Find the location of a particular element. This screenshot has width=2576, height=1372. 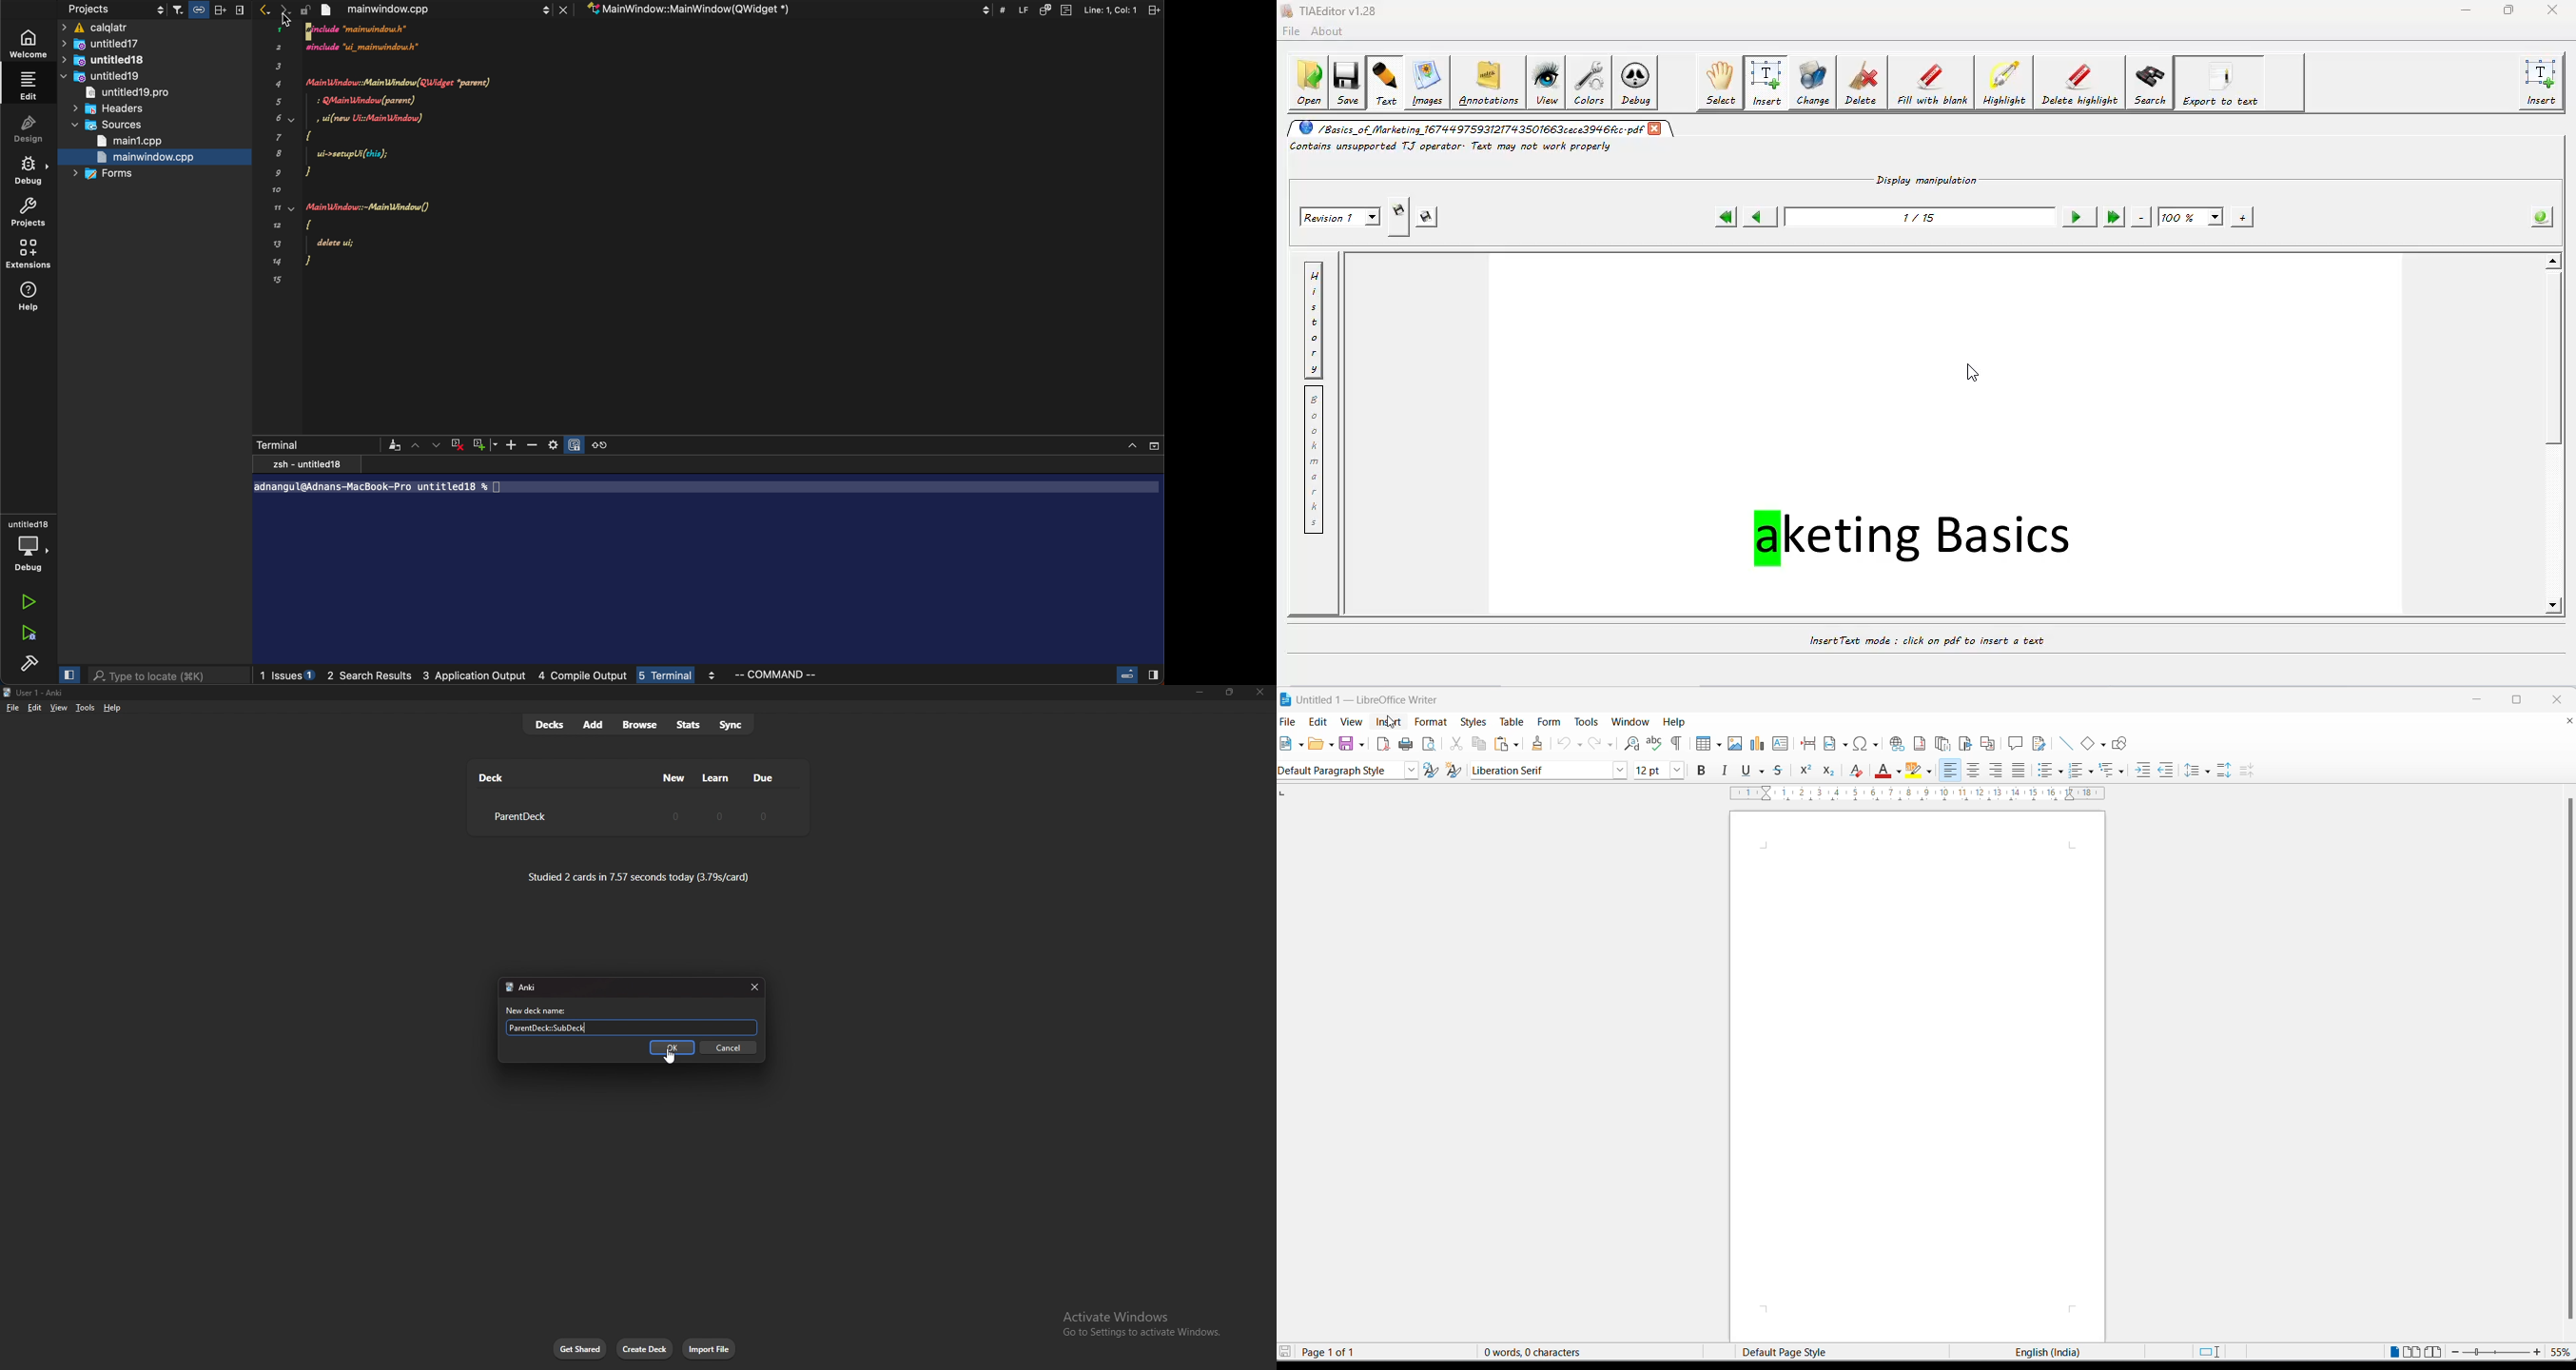

font color is located at coordinates (1881, 770).